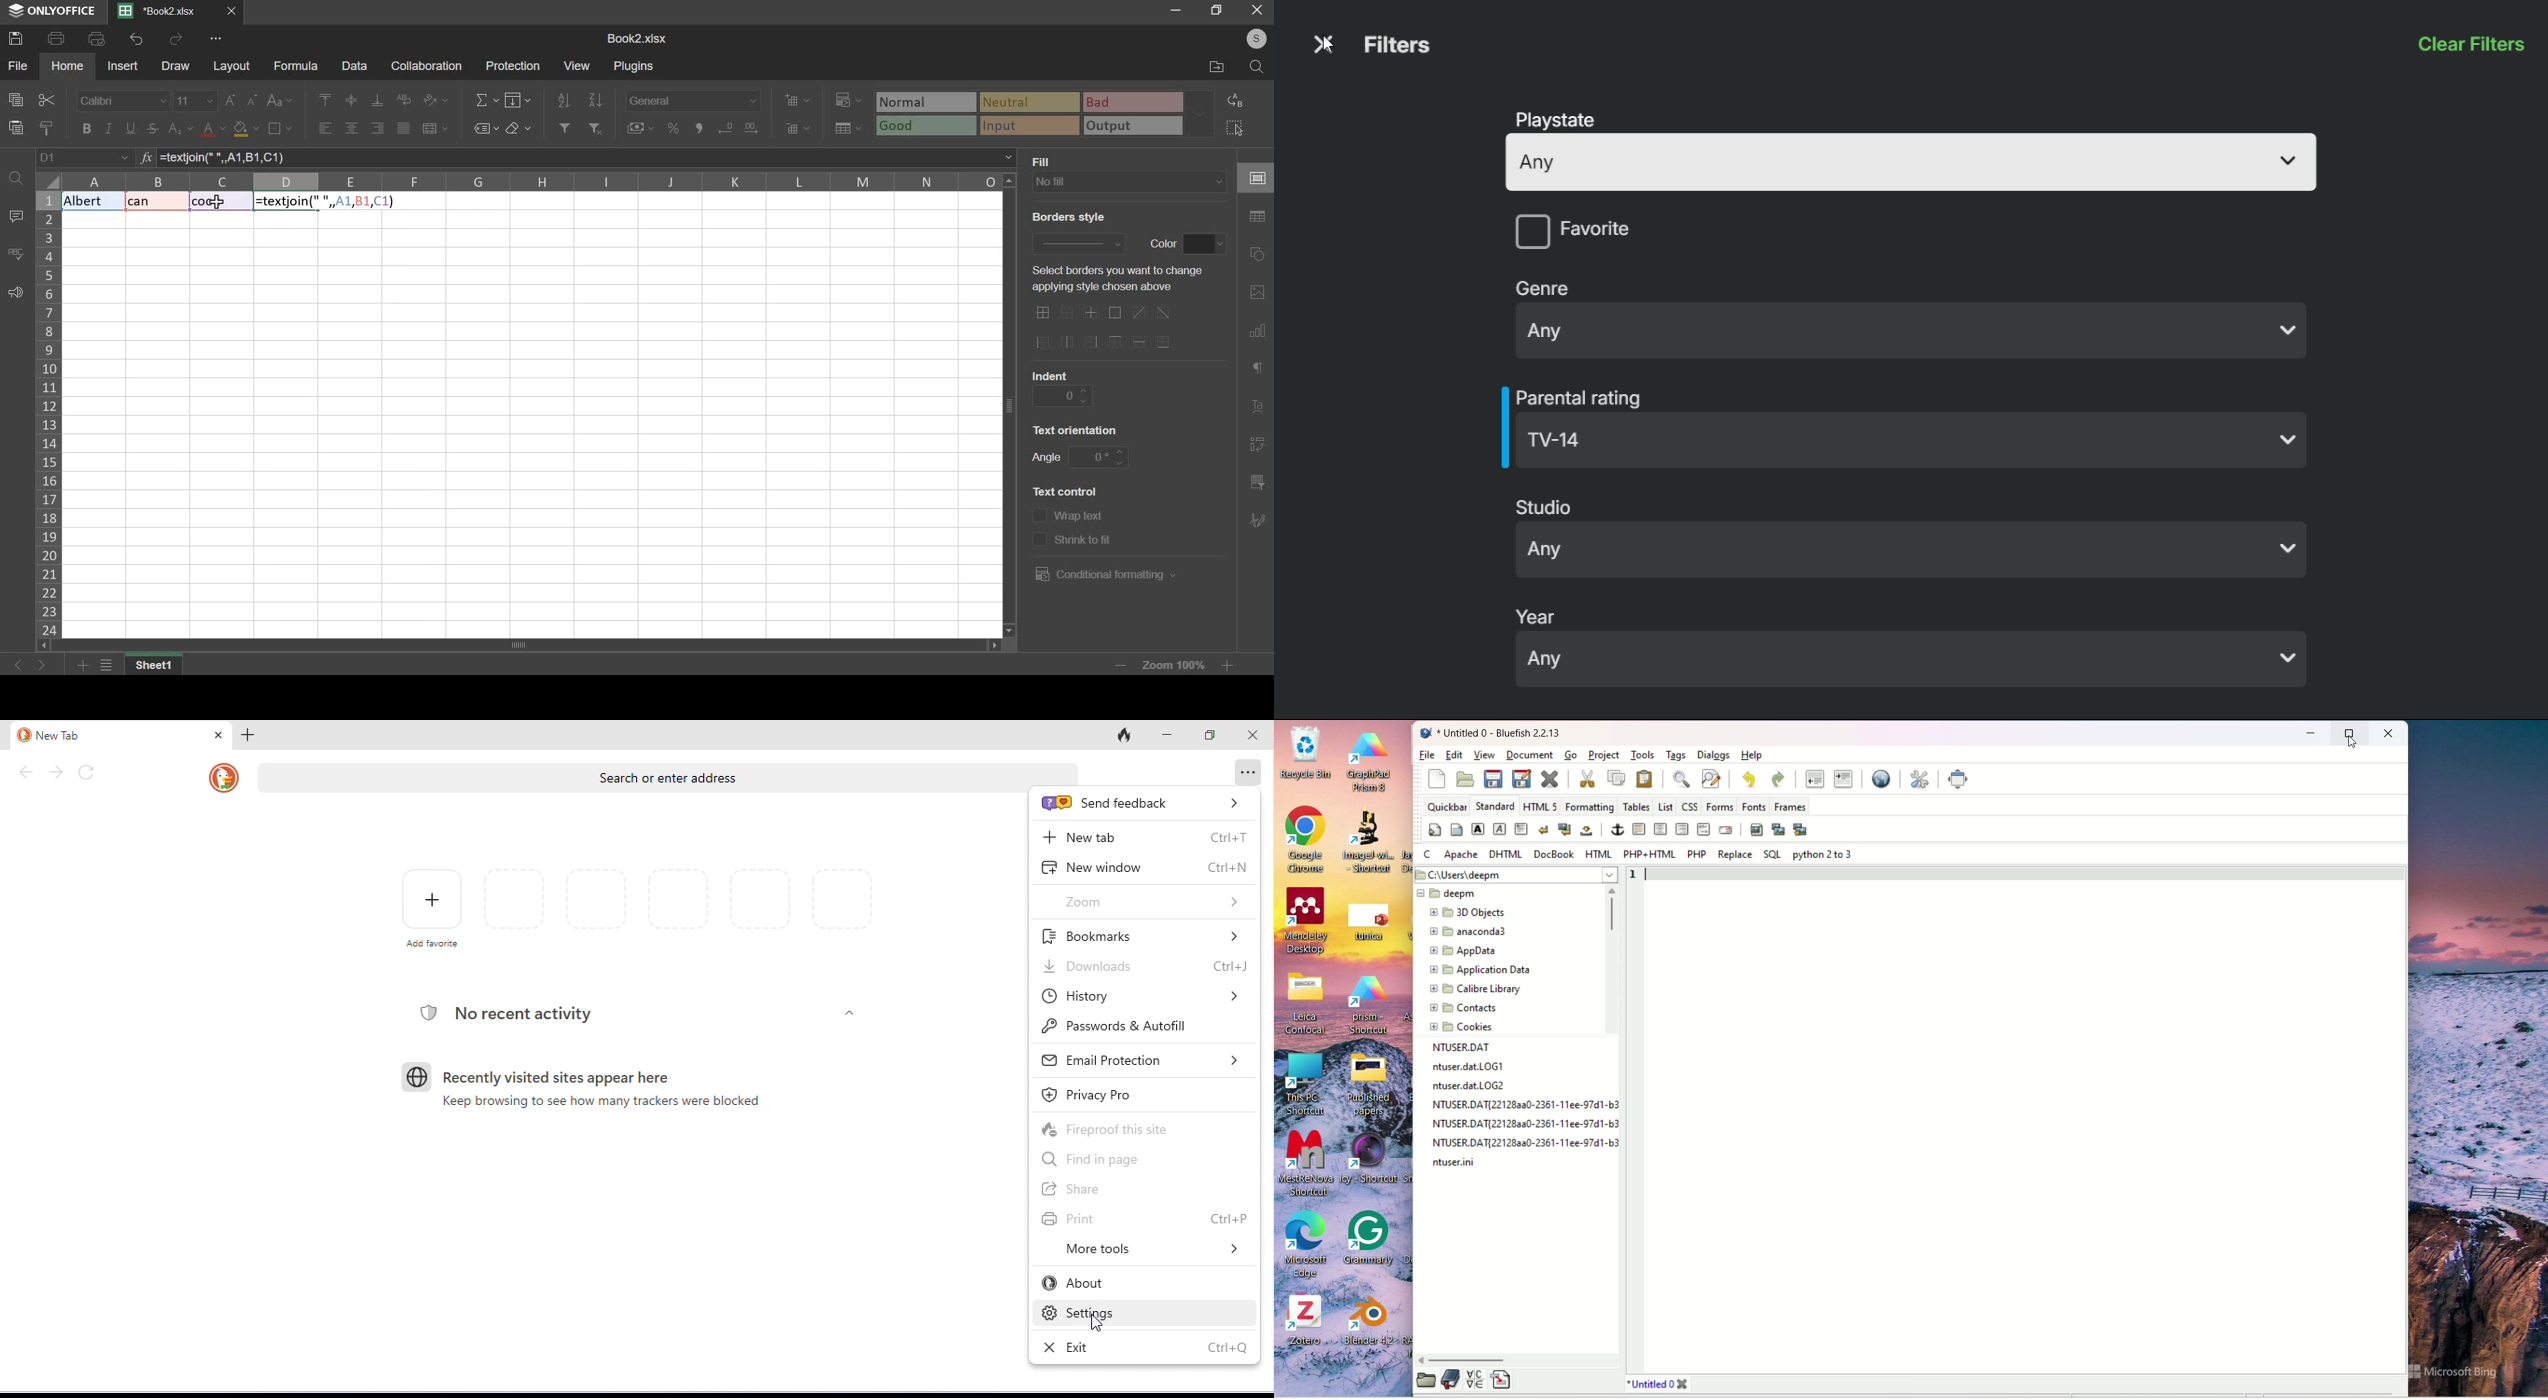 The image size is (2548, 1400). Describe the element at coordinates (726, 126) in the screenshot. I see `increase decimals` at that location.